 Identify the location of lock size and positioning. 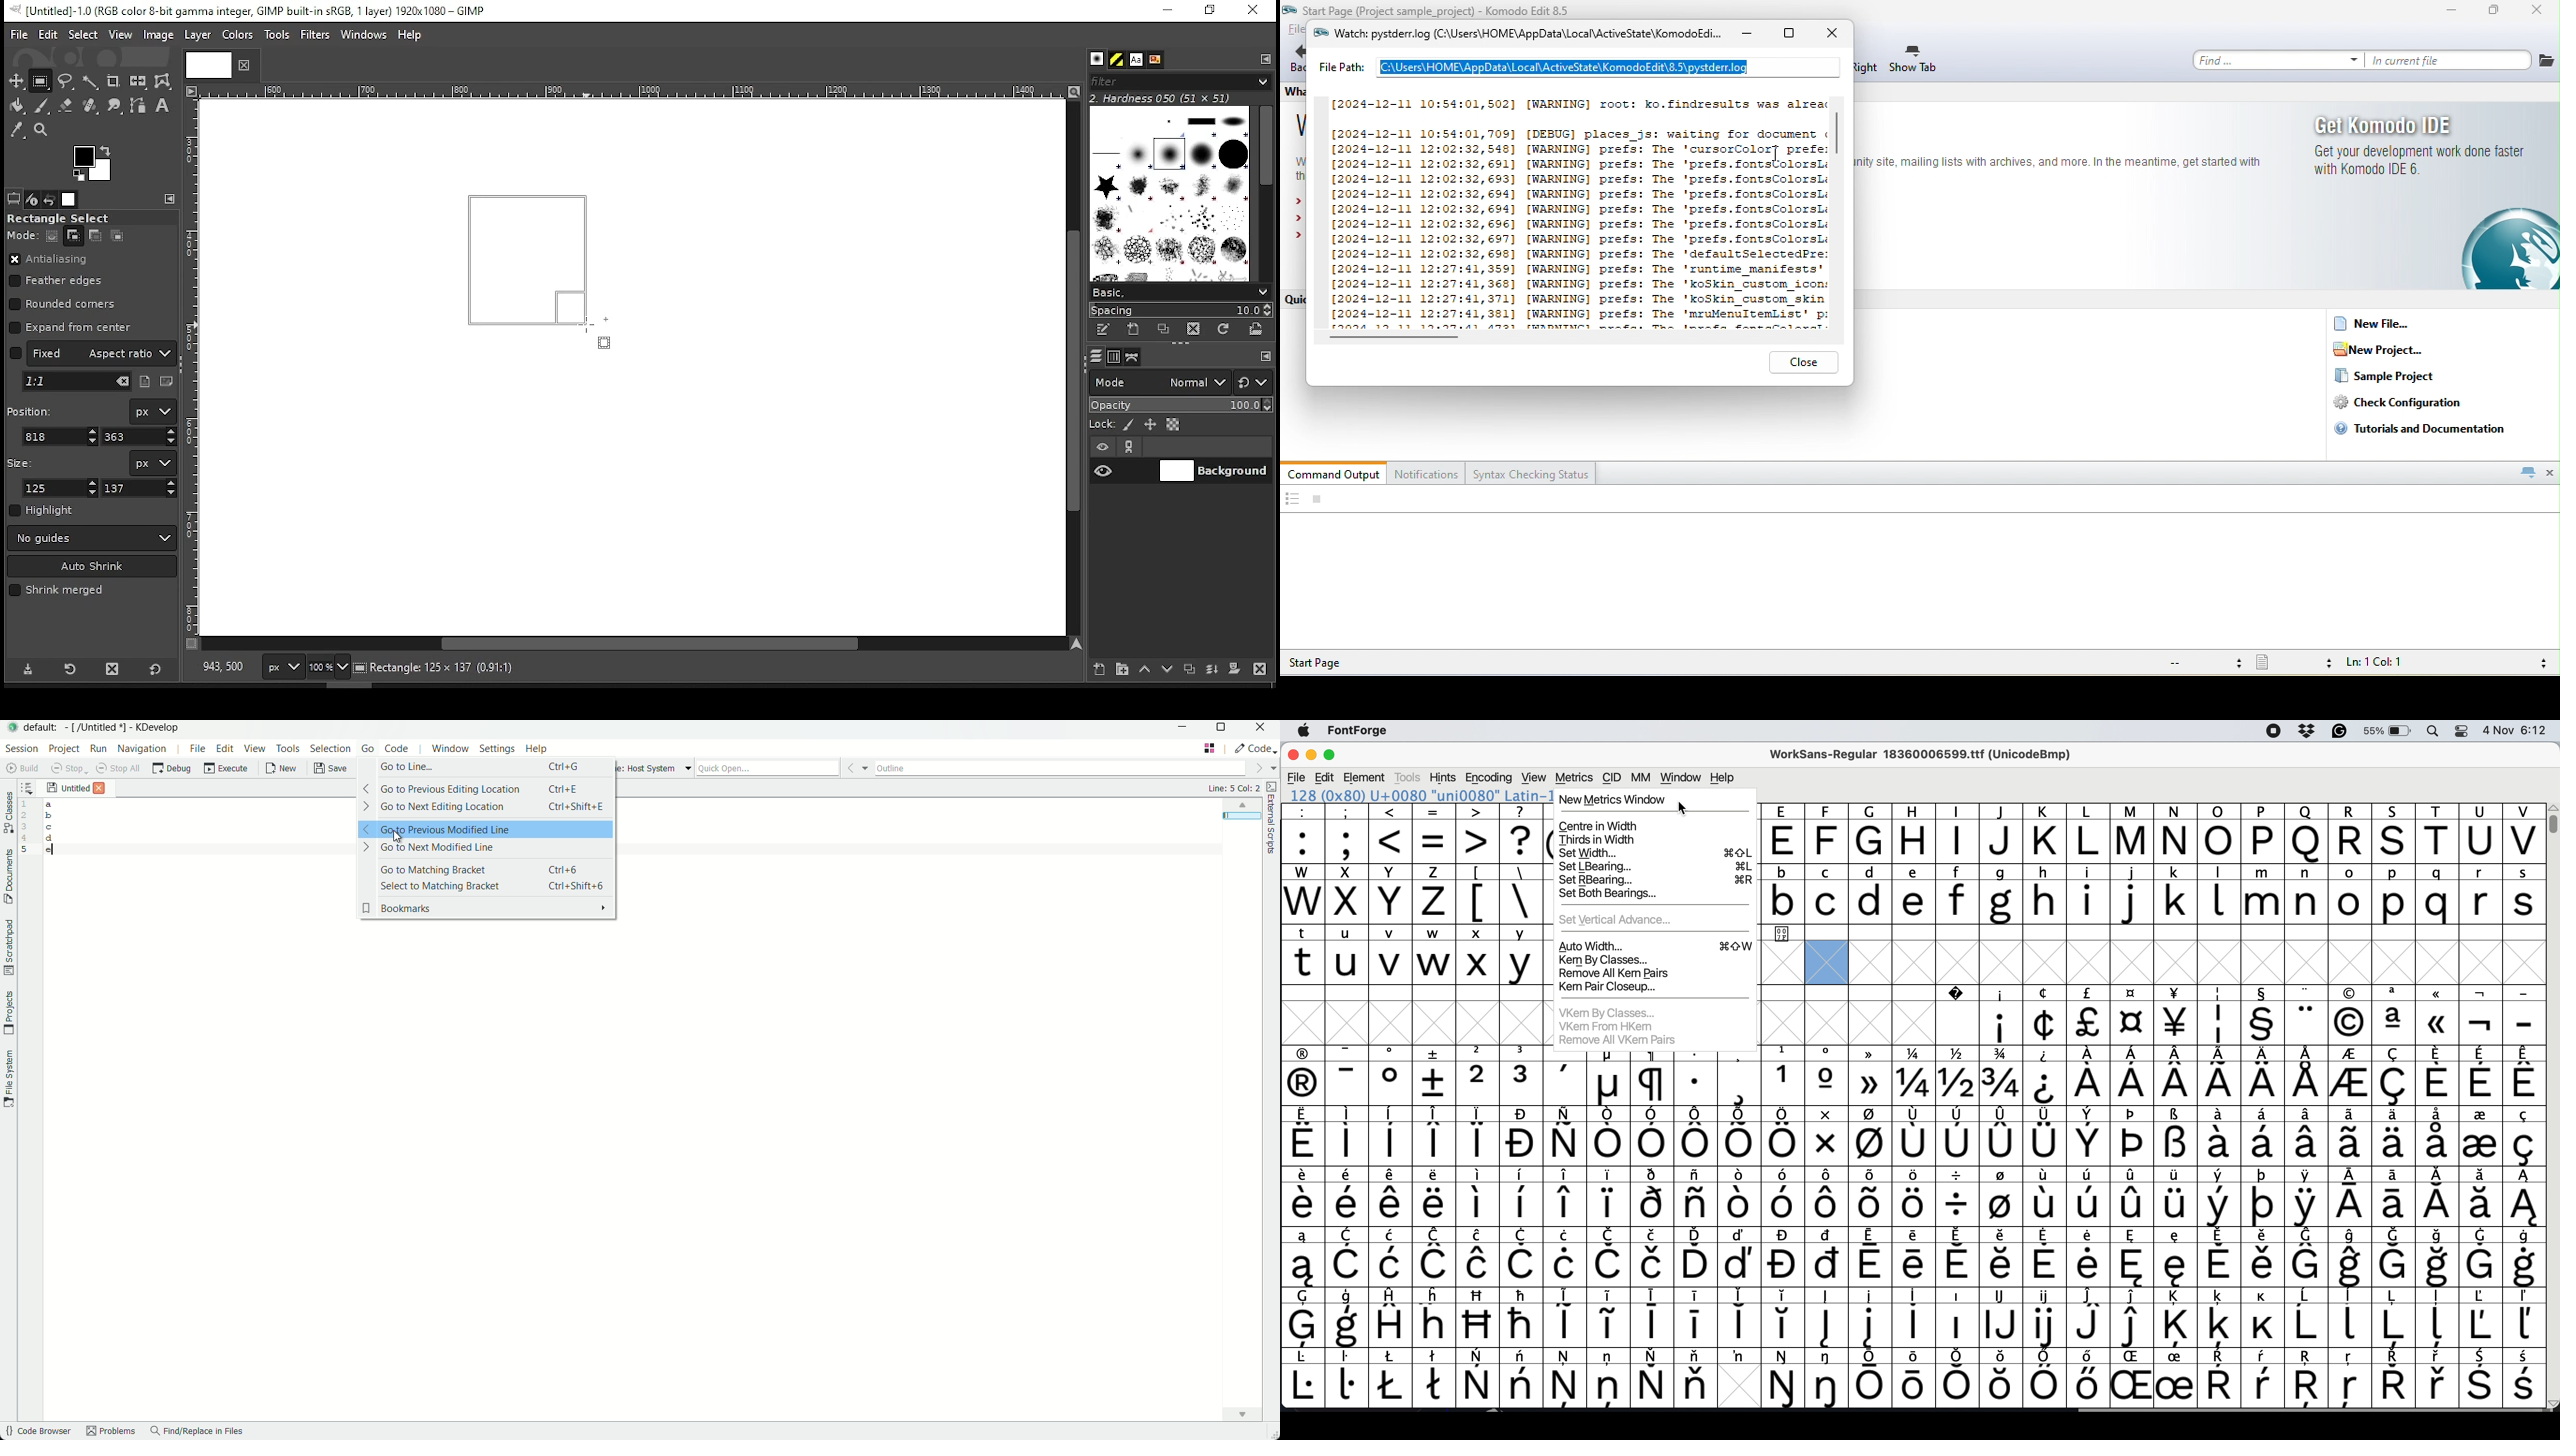
(1152, 425).